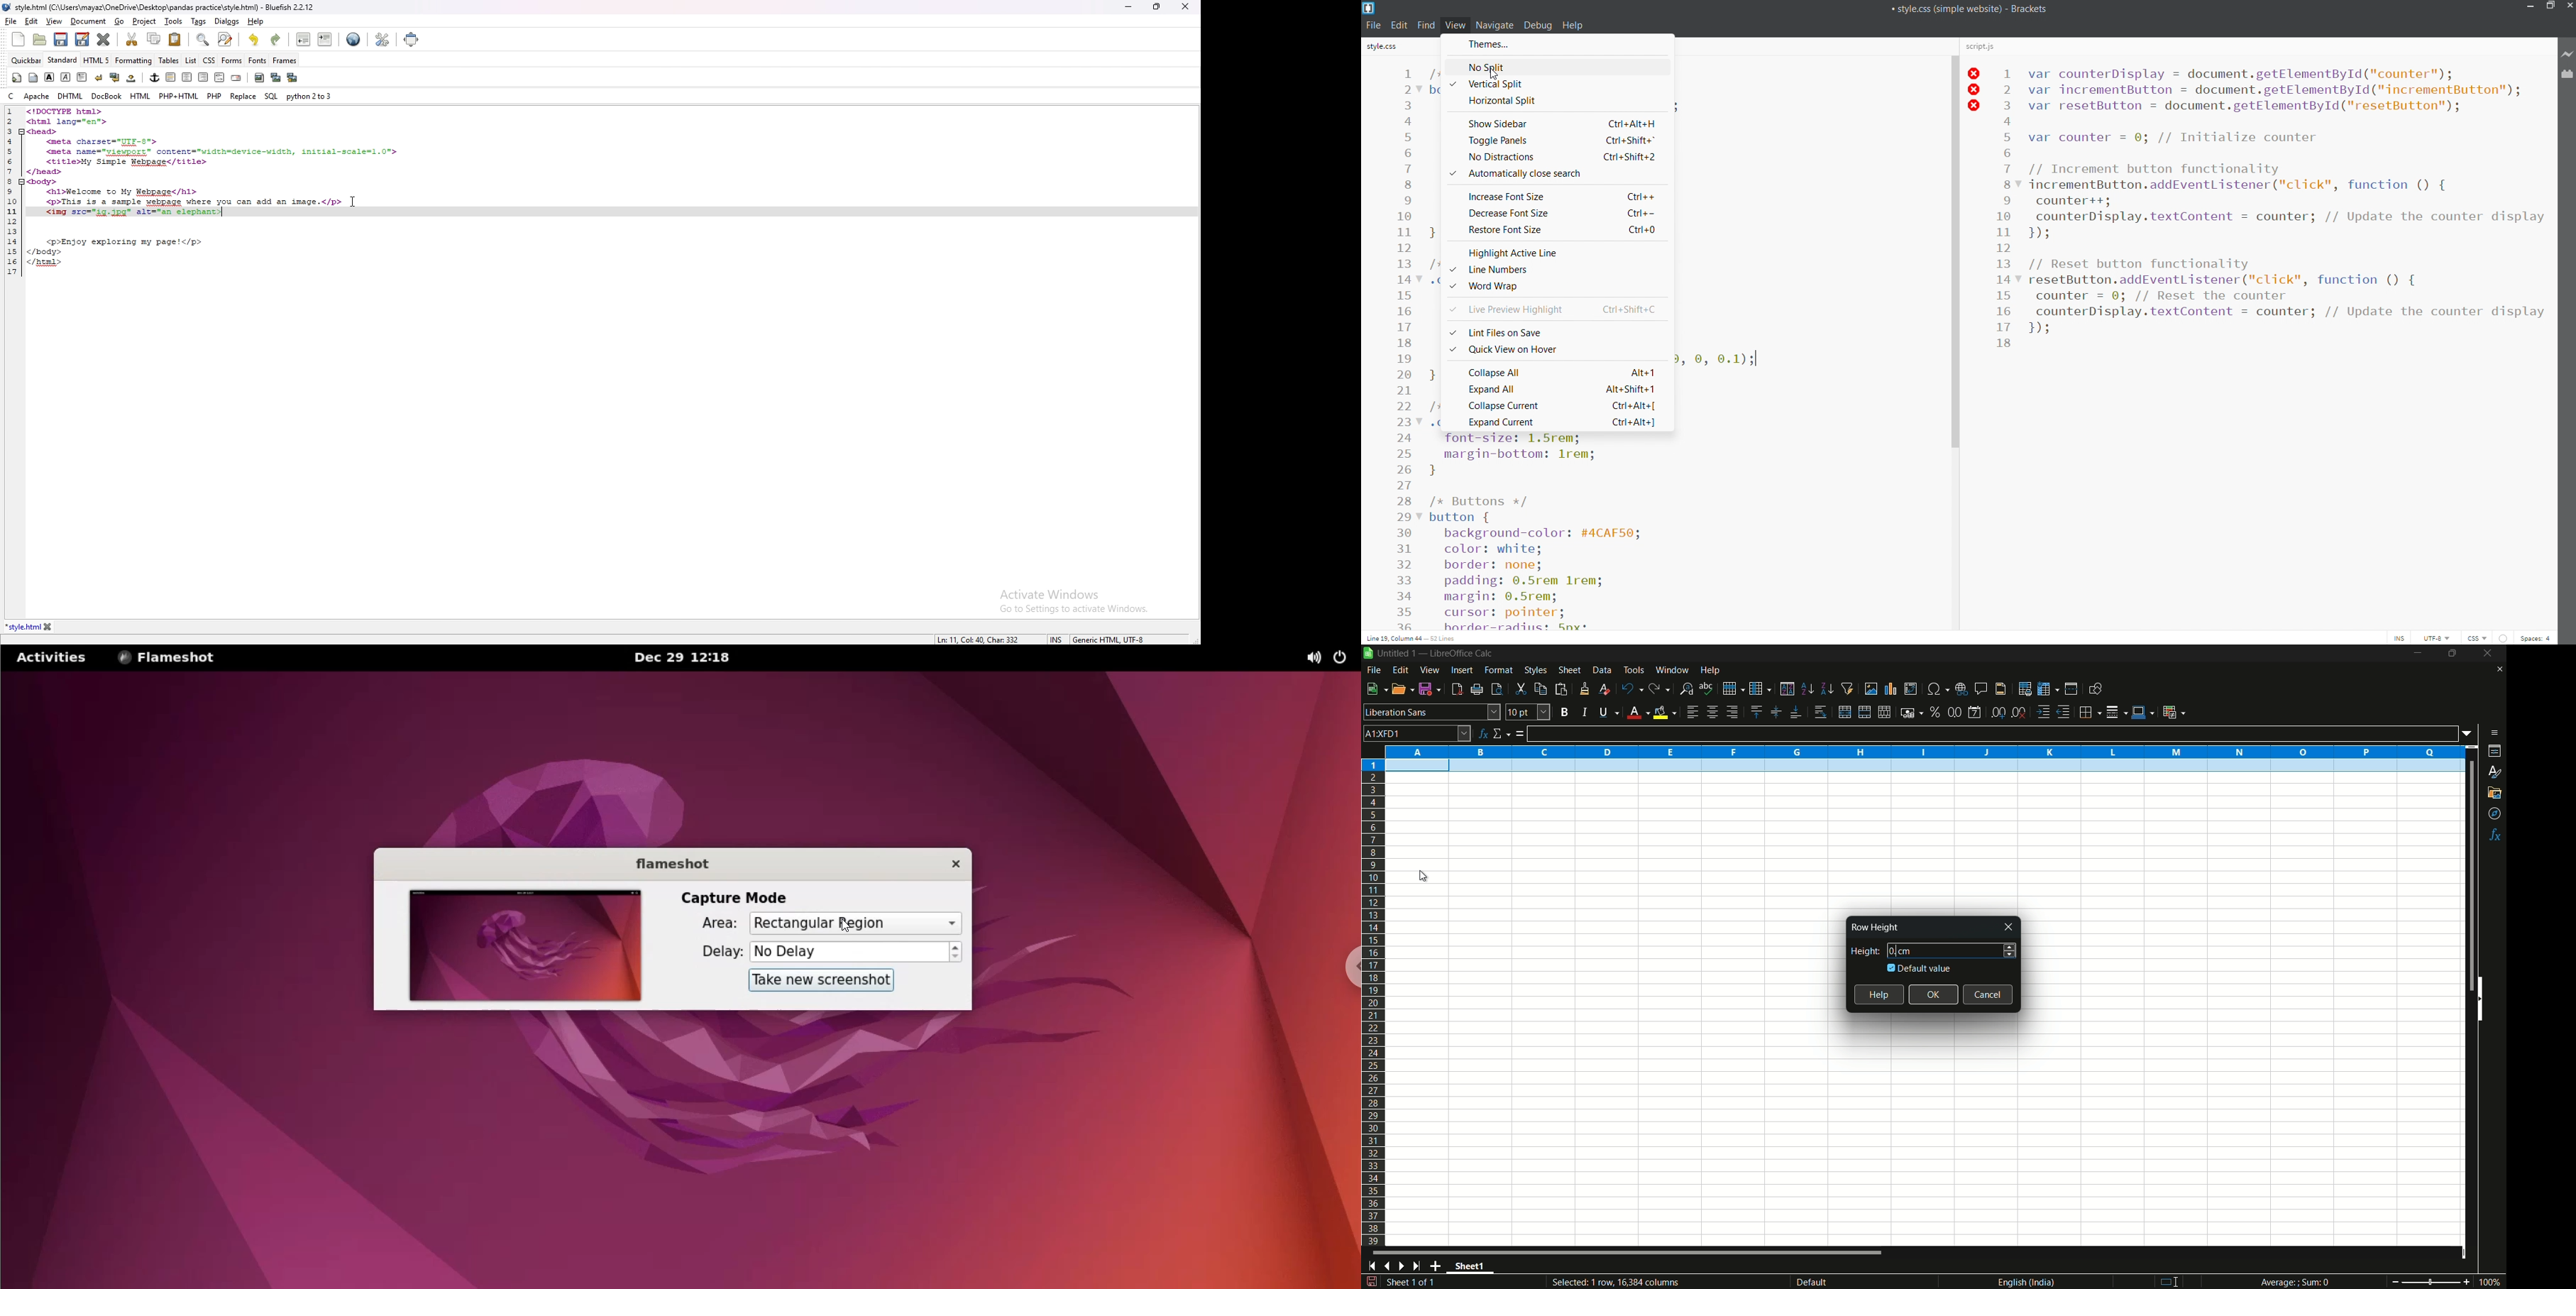  Describe the element at coordinates (103, 142) in the screenshot. I see `<meta charset="UIF-8">` at that location.